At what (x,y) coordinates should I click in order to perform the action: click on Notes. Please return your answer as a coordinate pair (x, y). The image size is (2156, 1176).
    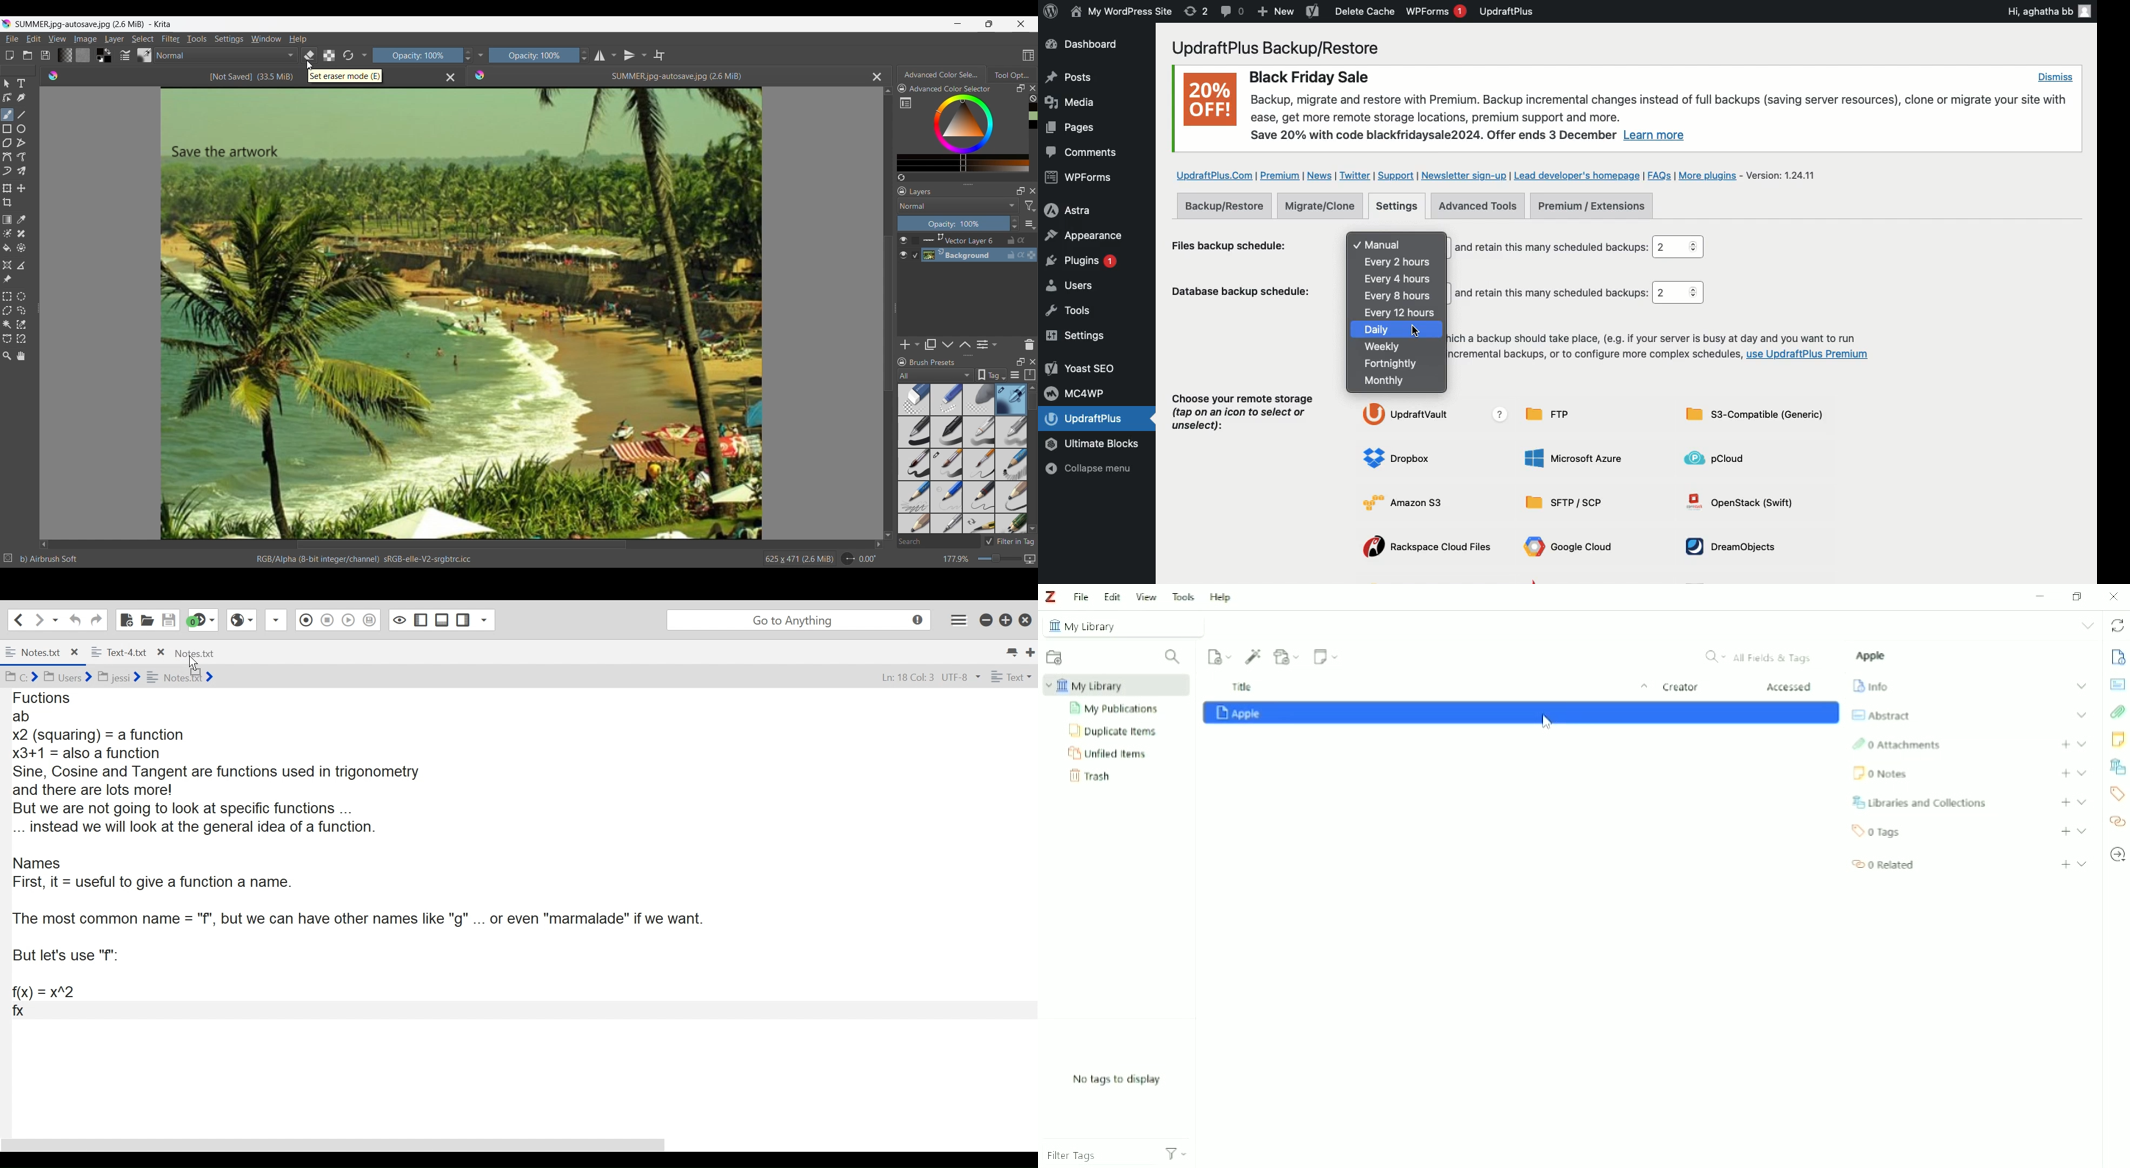
    Looking at the image, I should click on (2118, 741).